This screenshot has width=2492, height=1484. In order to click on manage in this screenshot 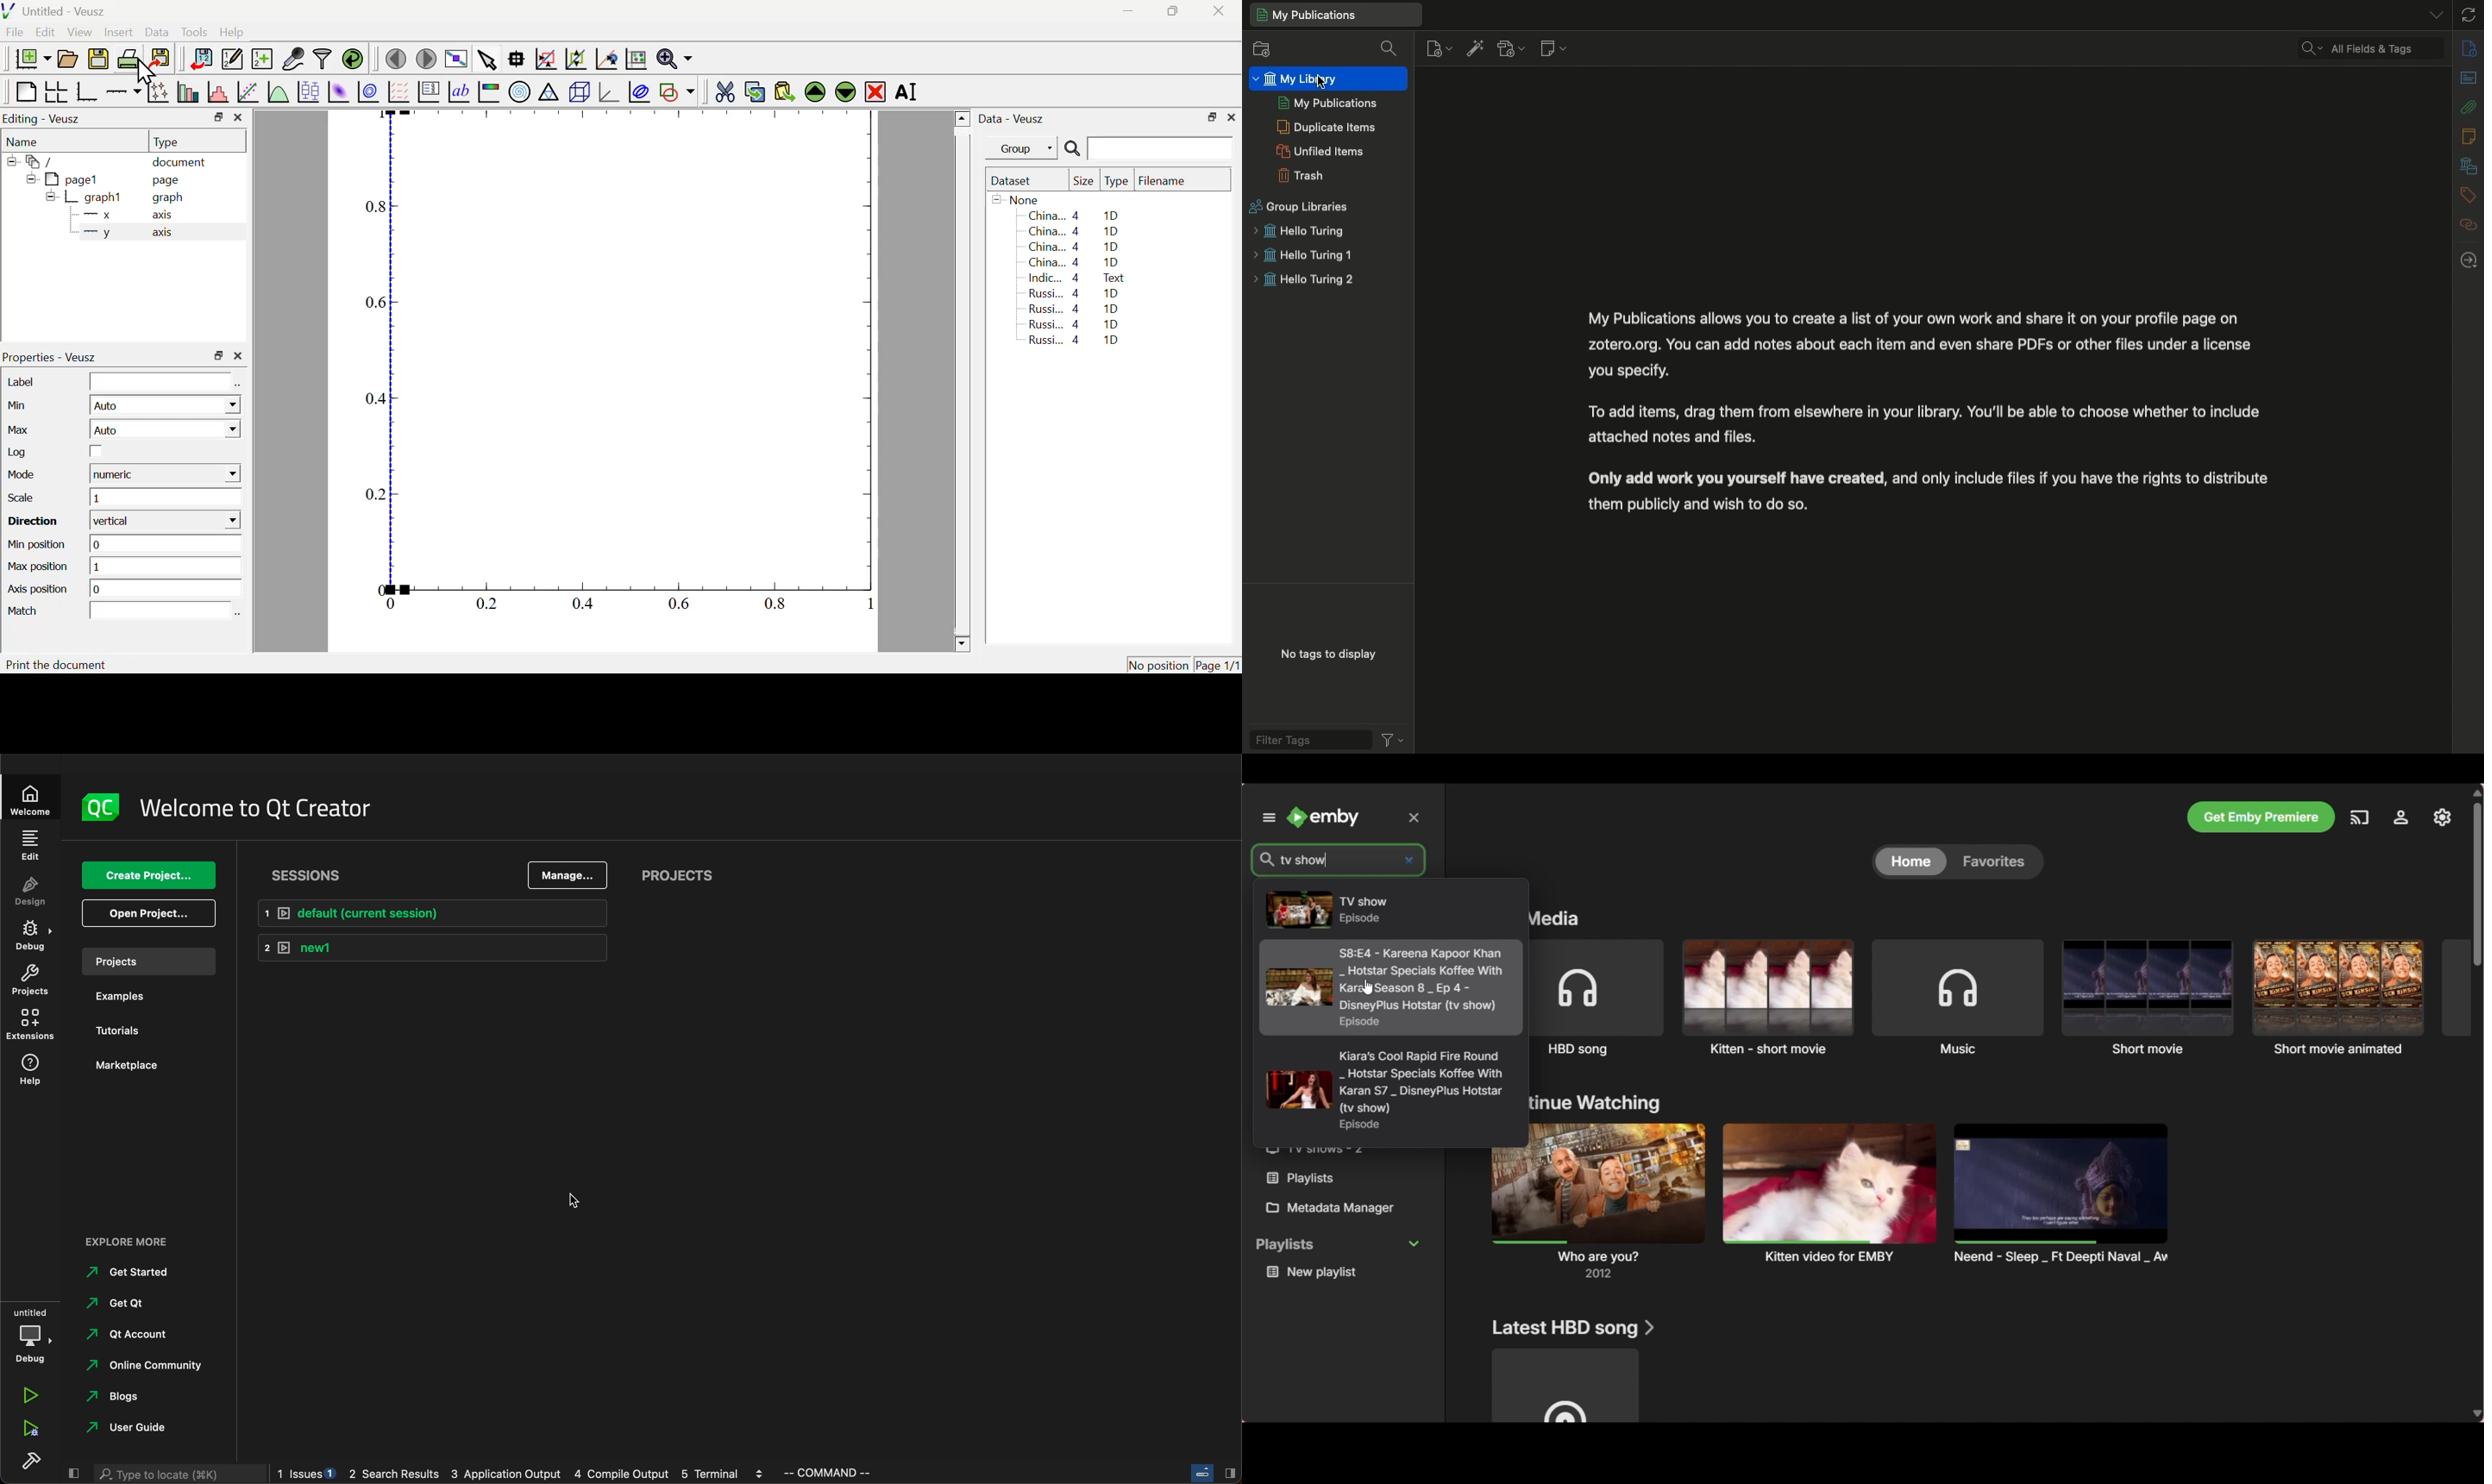, I will do `click(568, 875)`.